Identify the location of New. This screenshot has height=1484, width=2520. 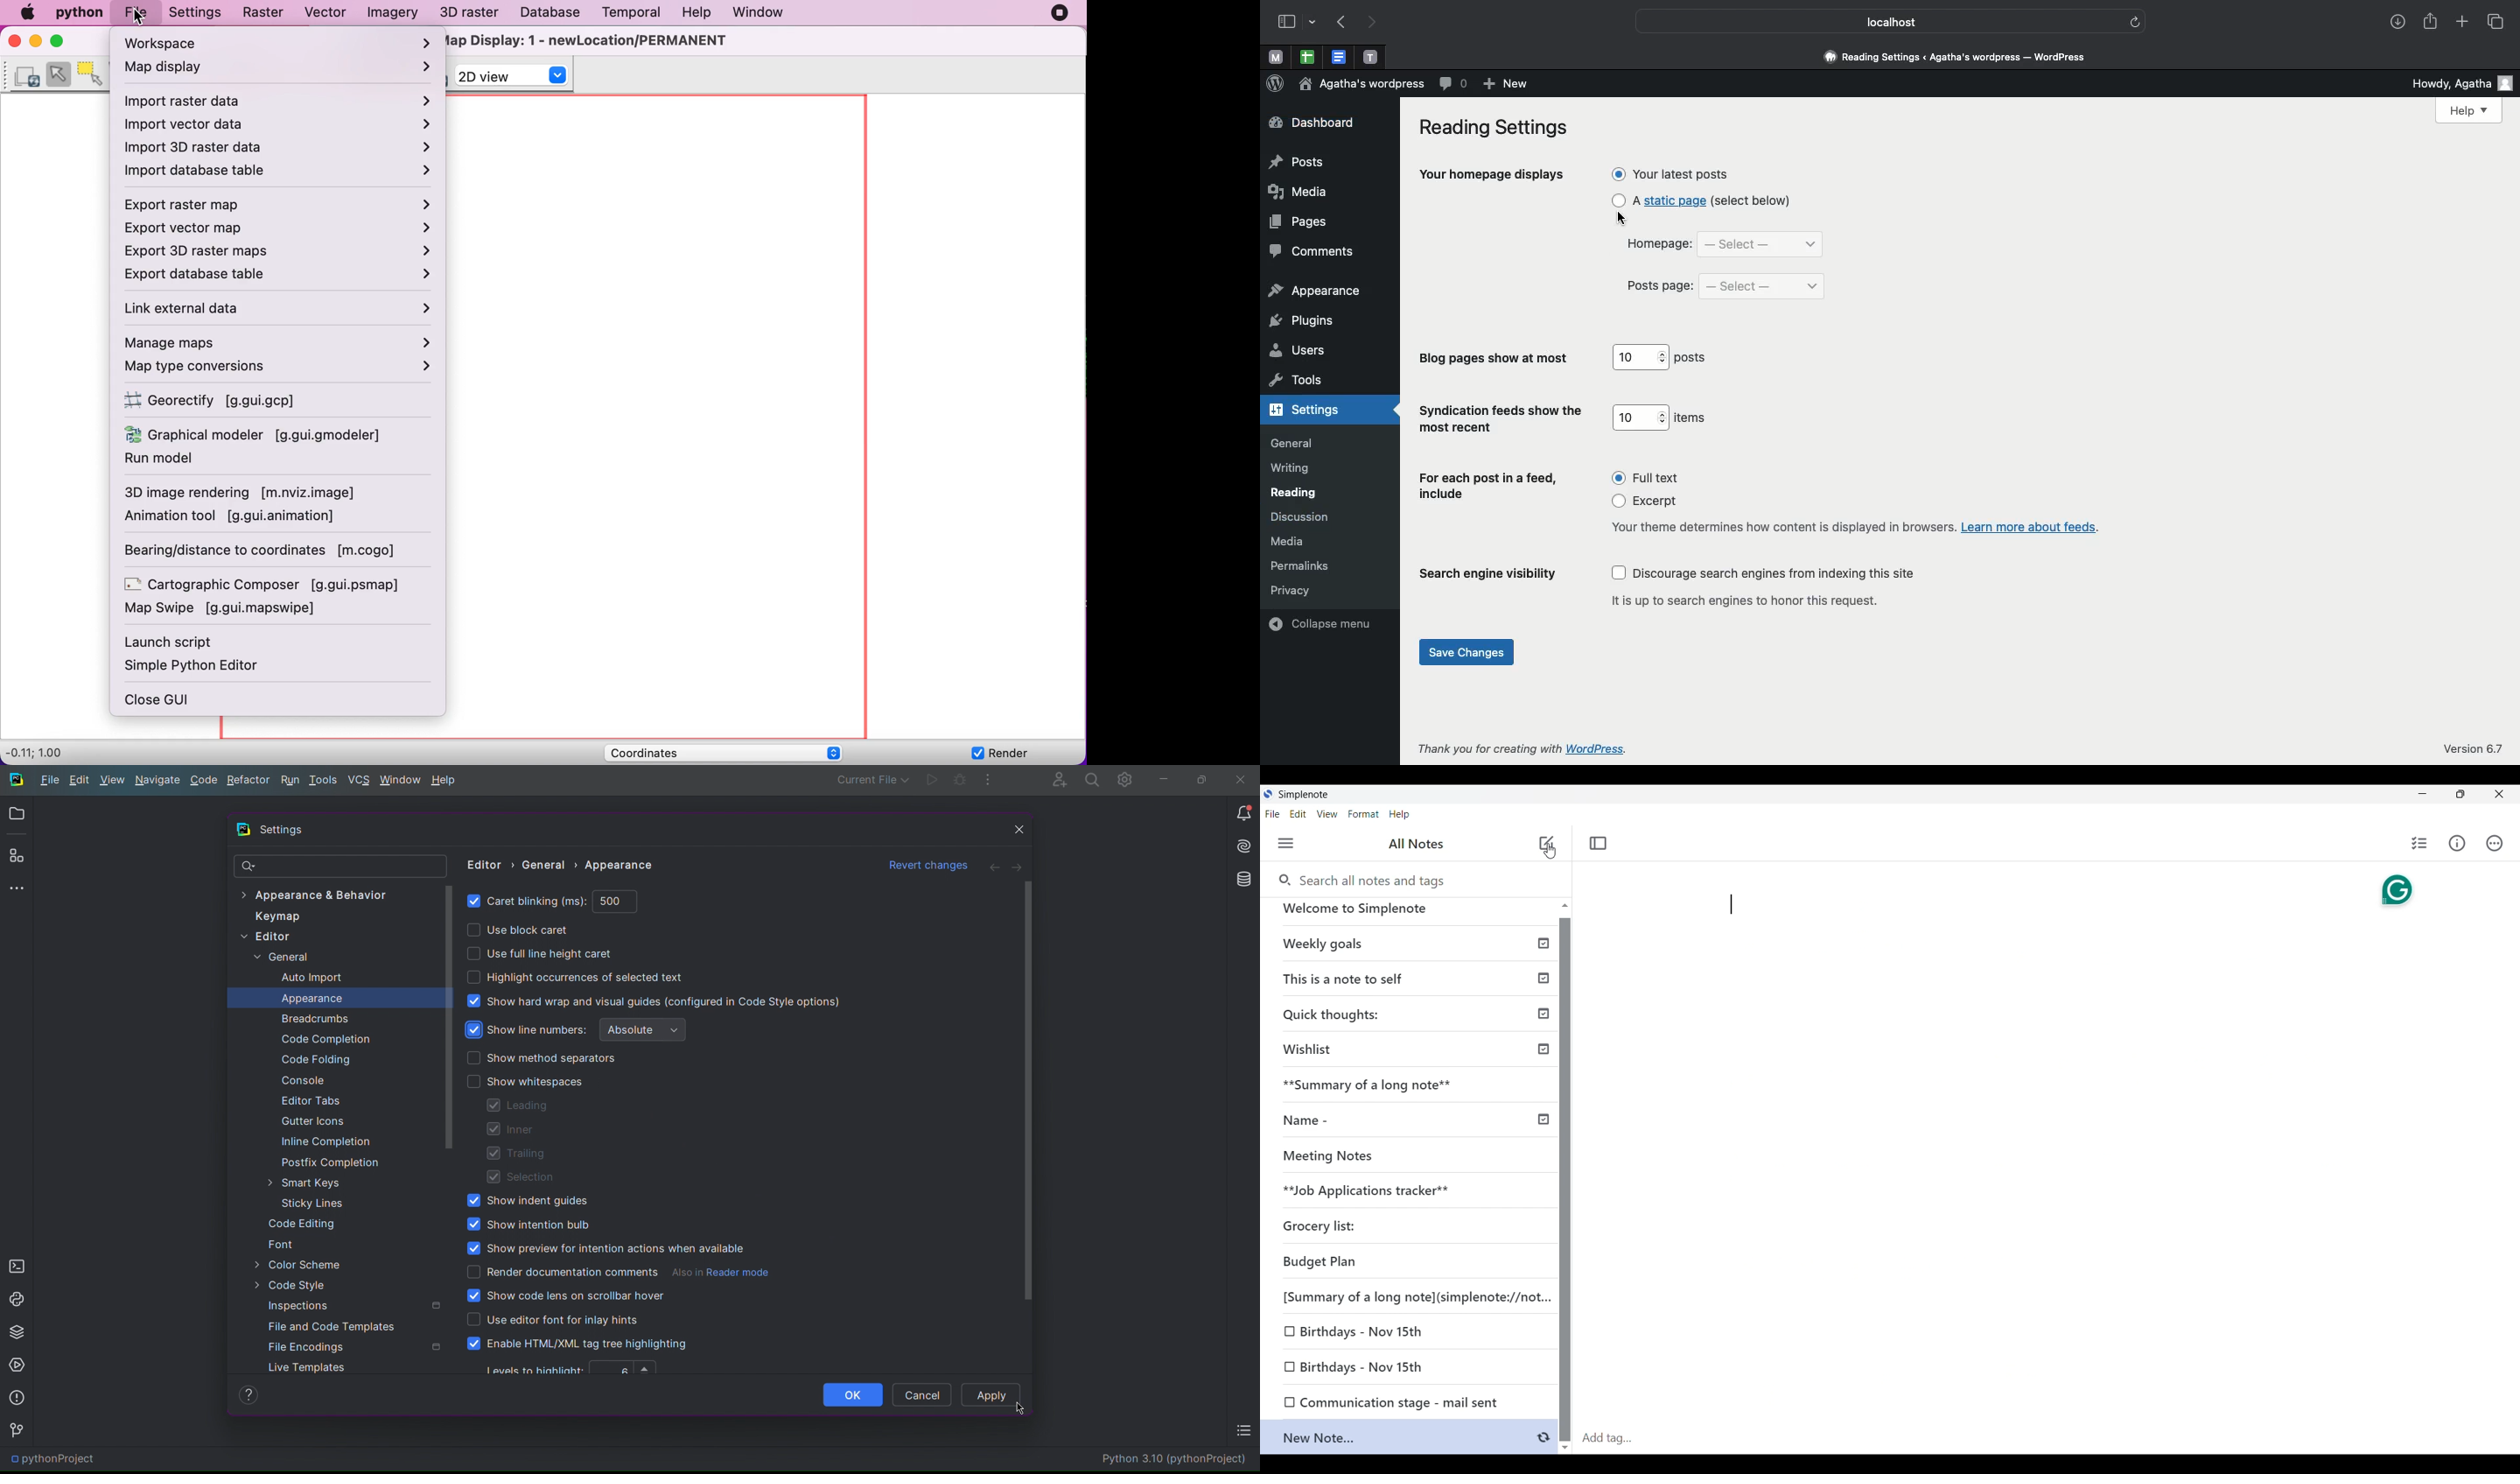
(1508, 85).